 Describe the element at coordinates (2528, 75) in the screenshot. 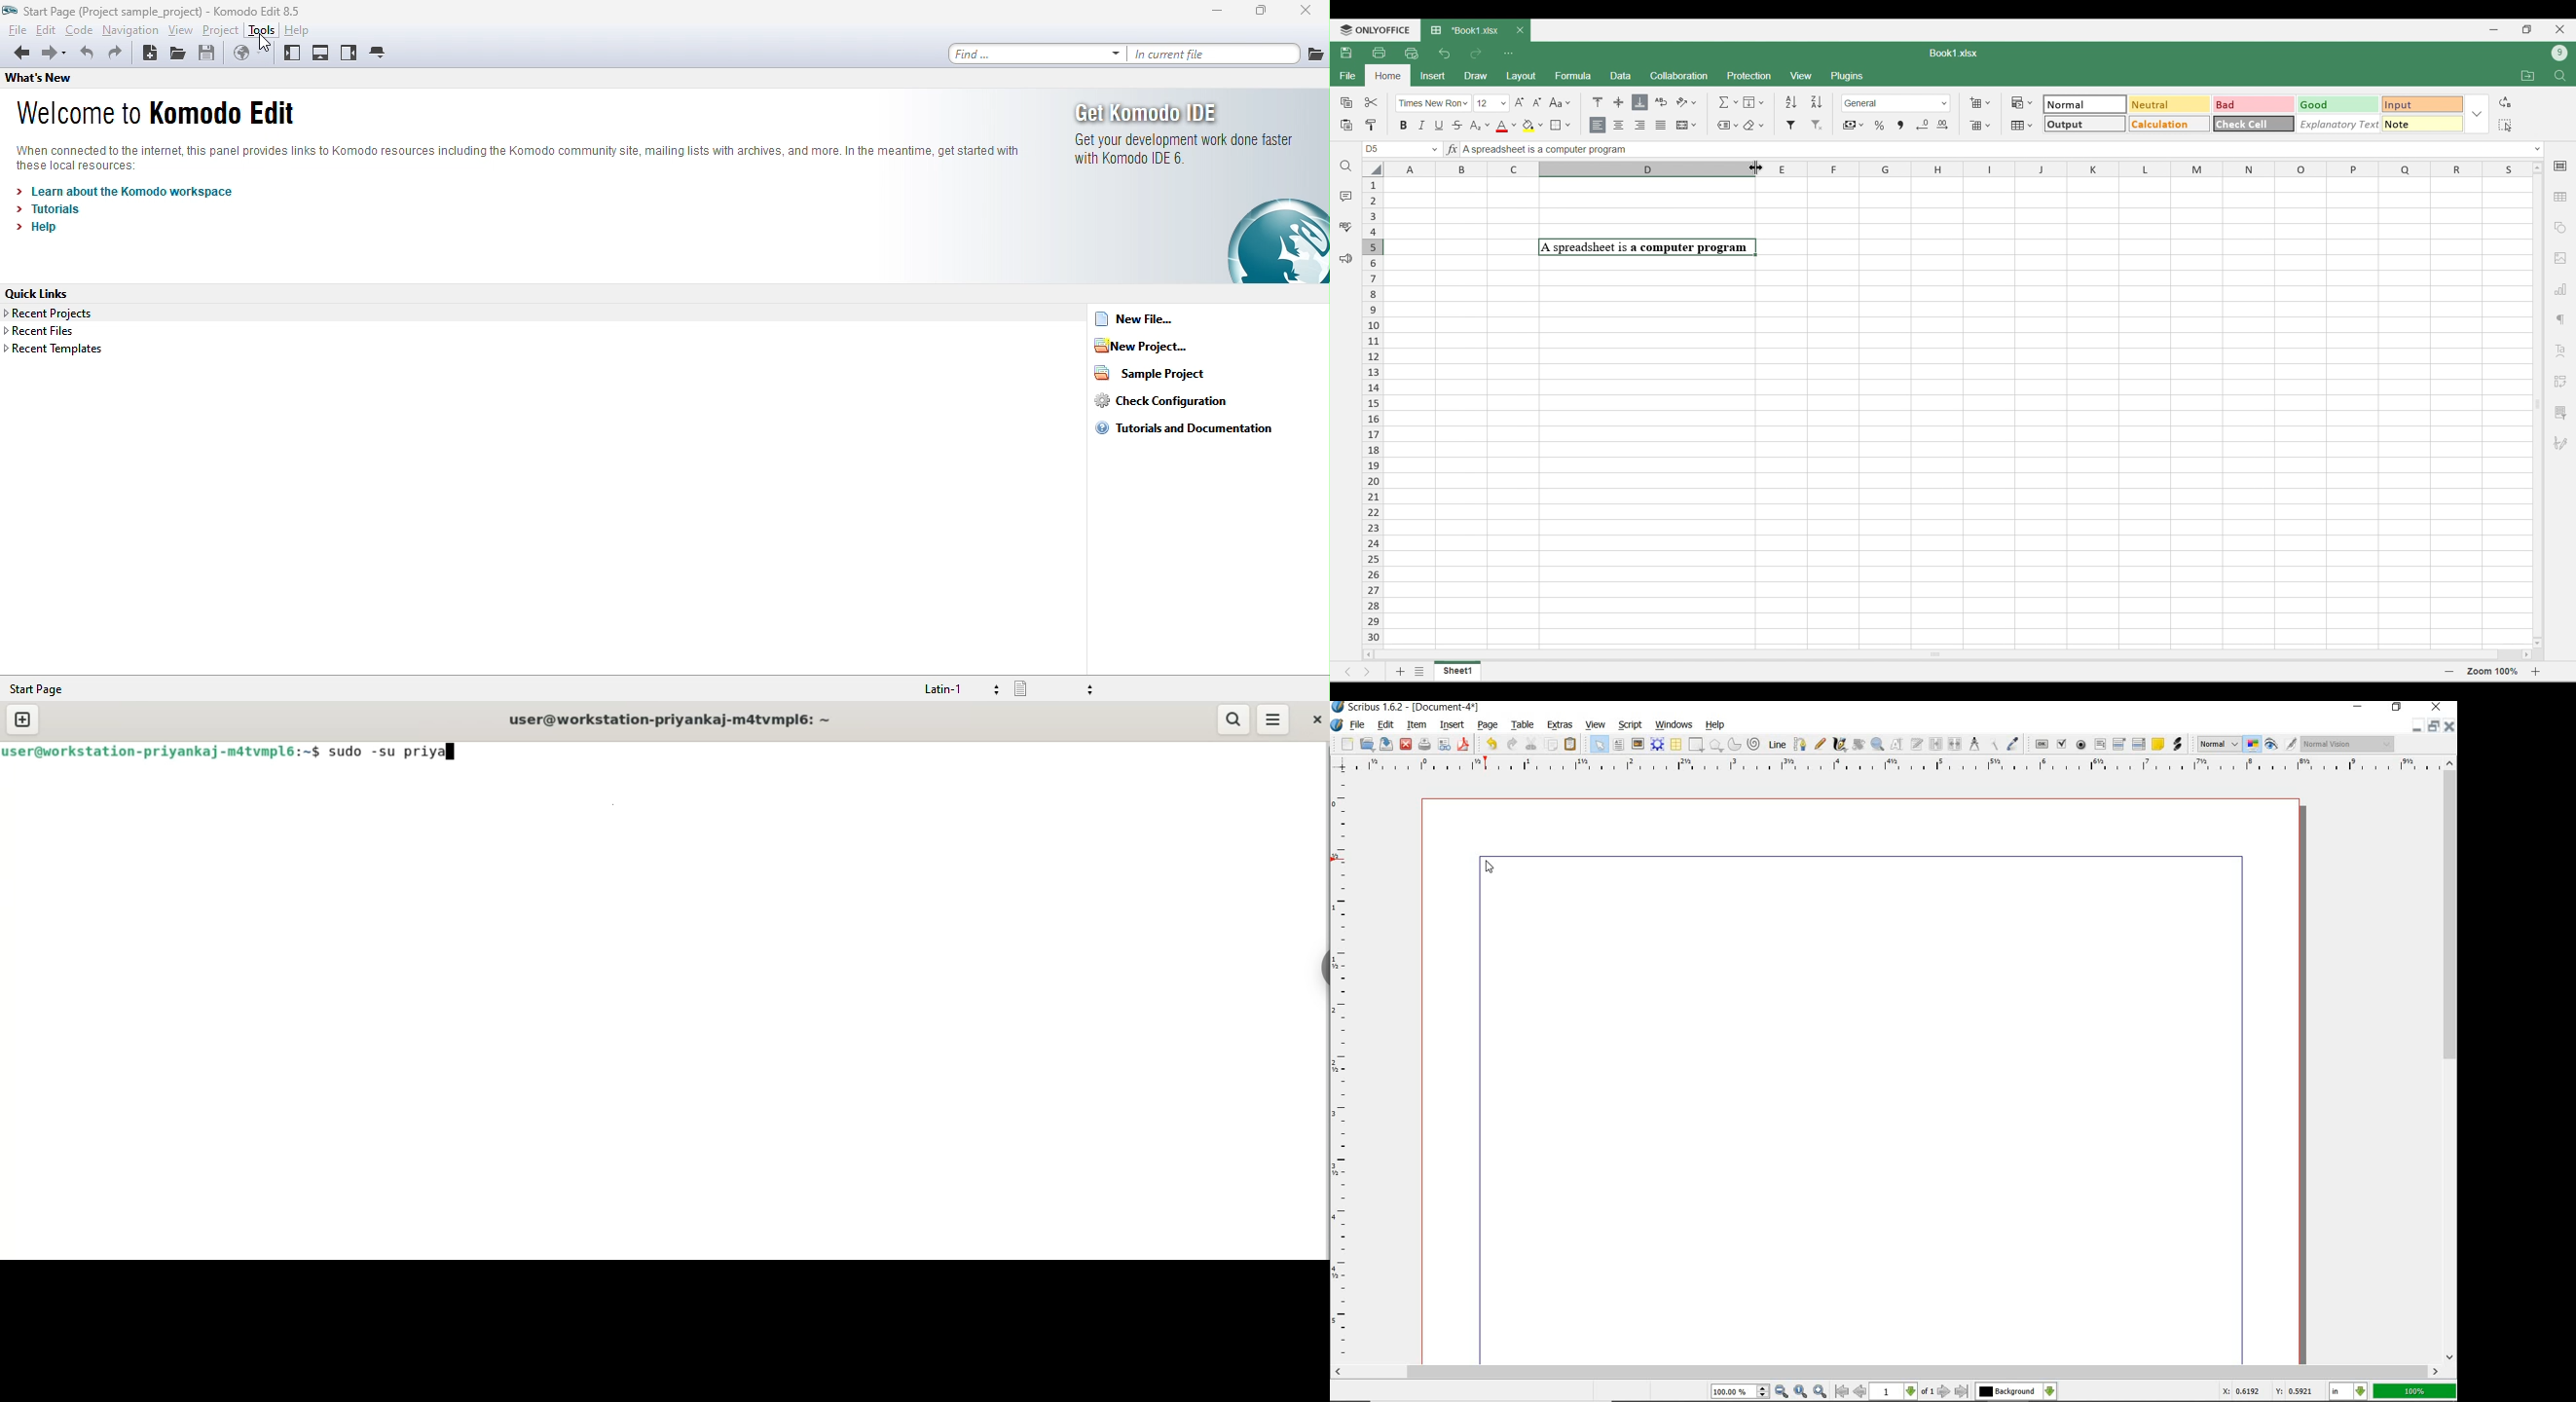

I see `Open file location` at that location.